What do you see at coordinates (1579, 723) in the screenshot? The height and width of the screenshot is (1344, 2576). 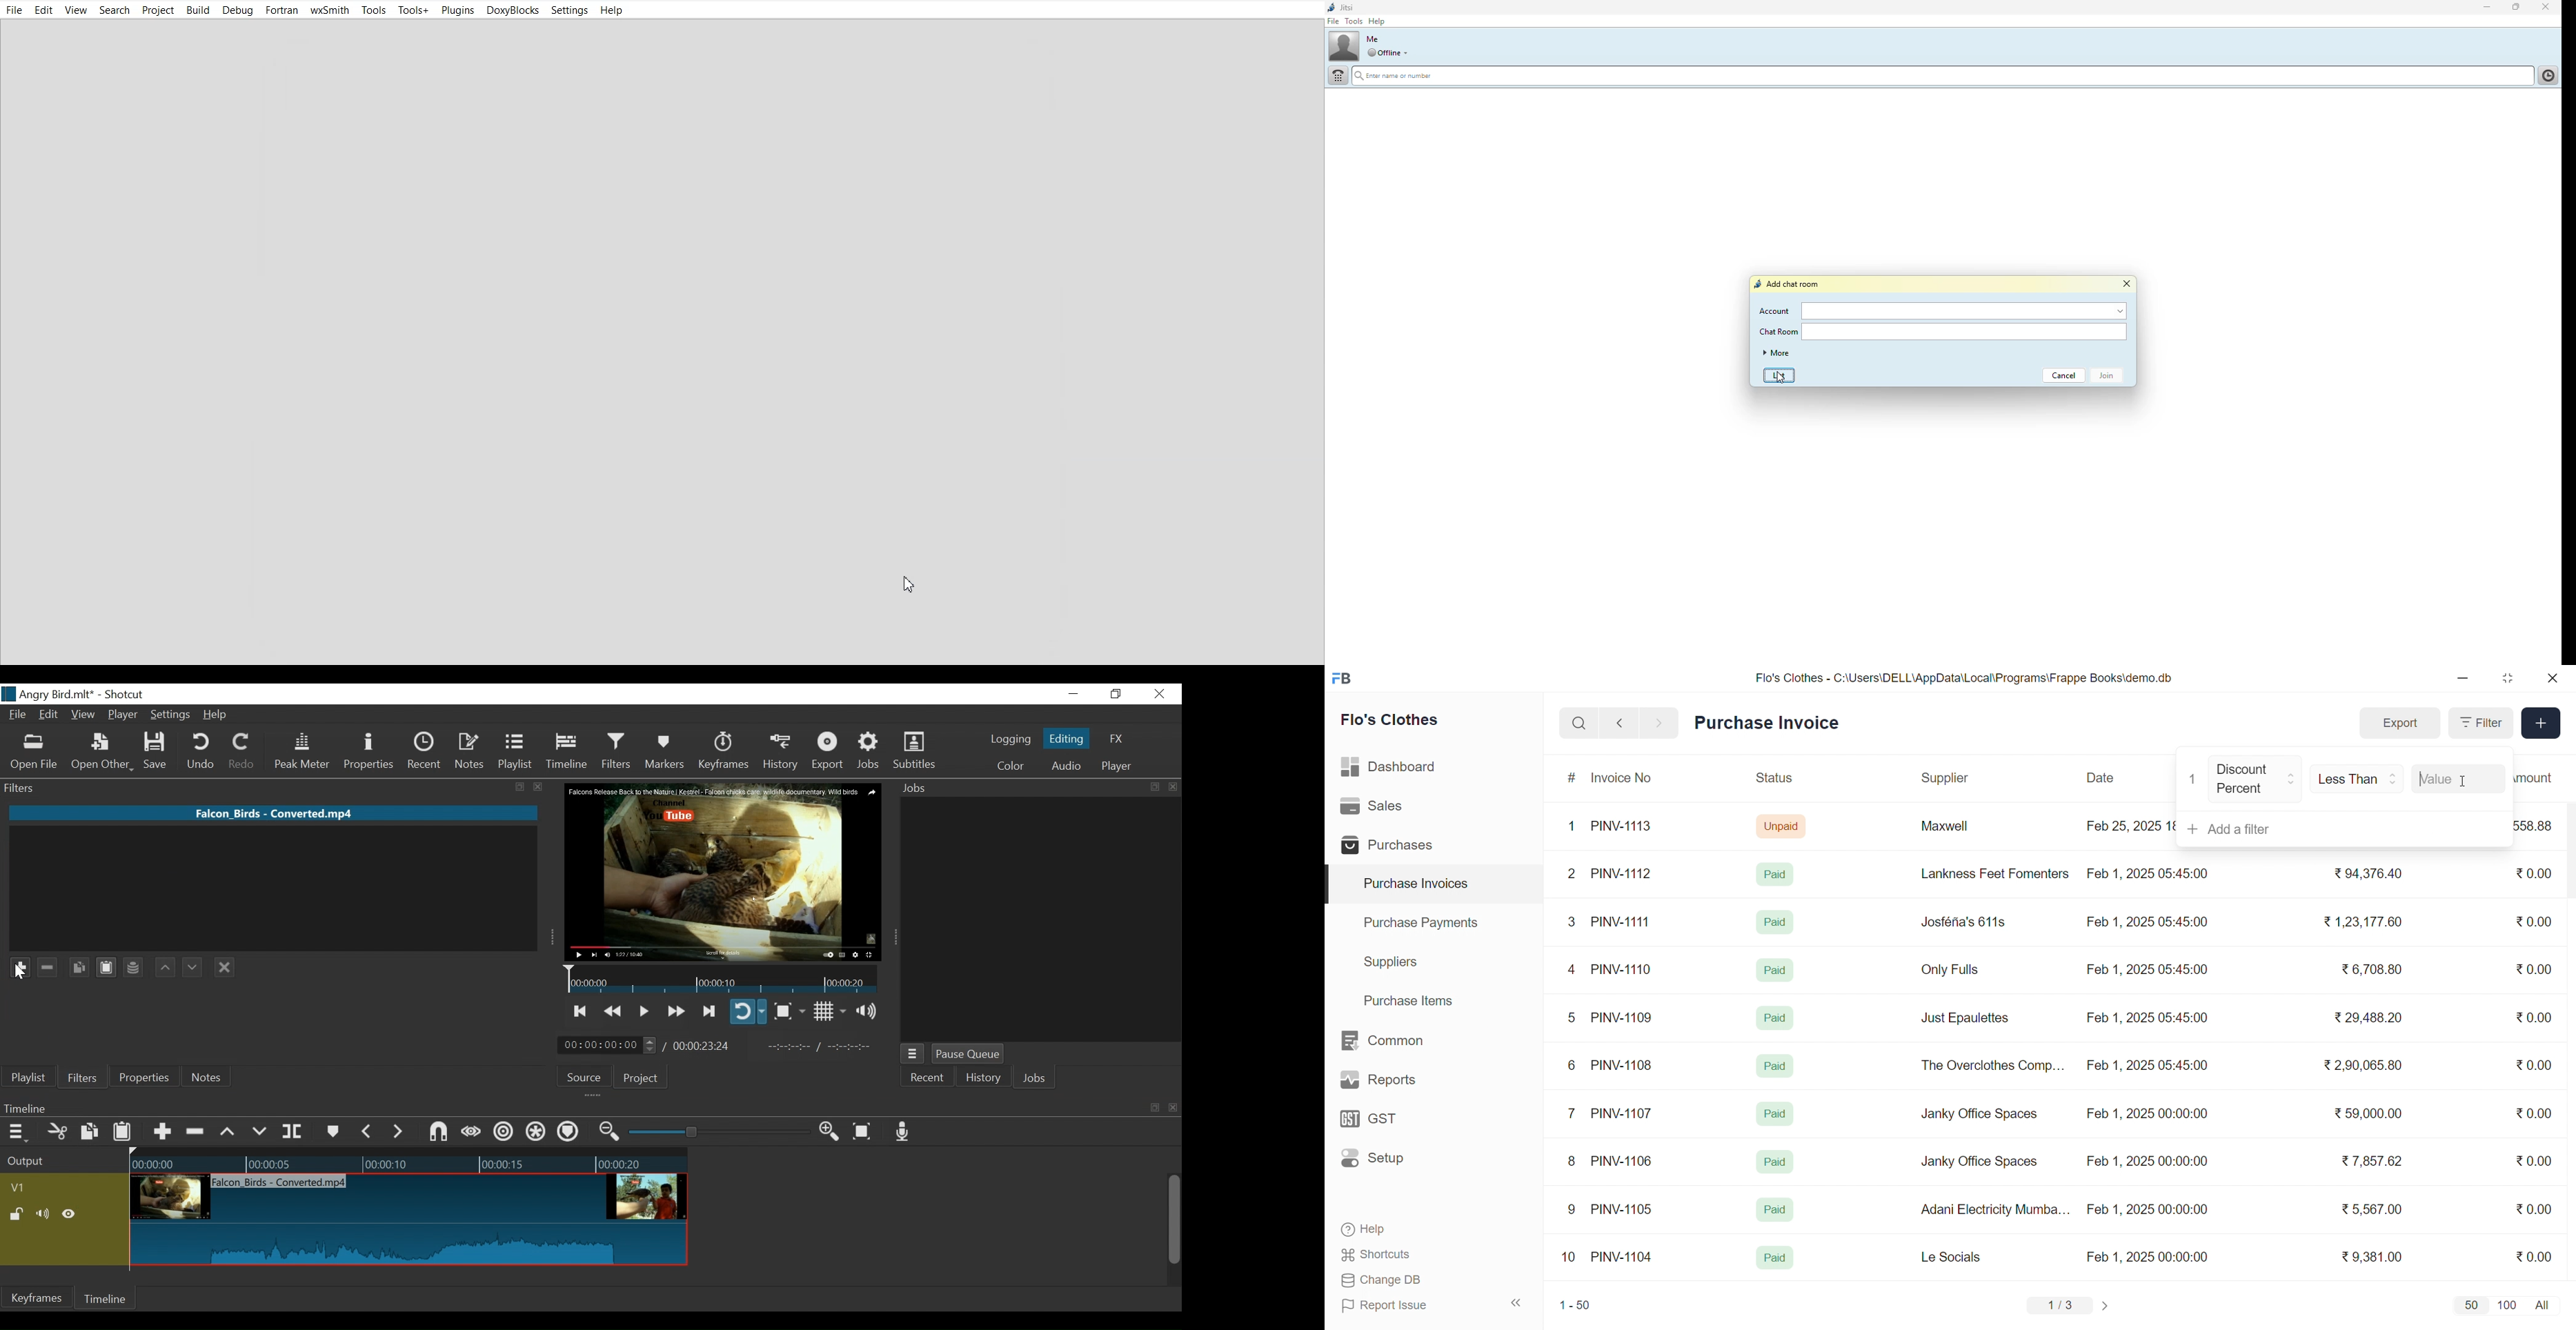 I see `search` at bounding box center [1579, 723].